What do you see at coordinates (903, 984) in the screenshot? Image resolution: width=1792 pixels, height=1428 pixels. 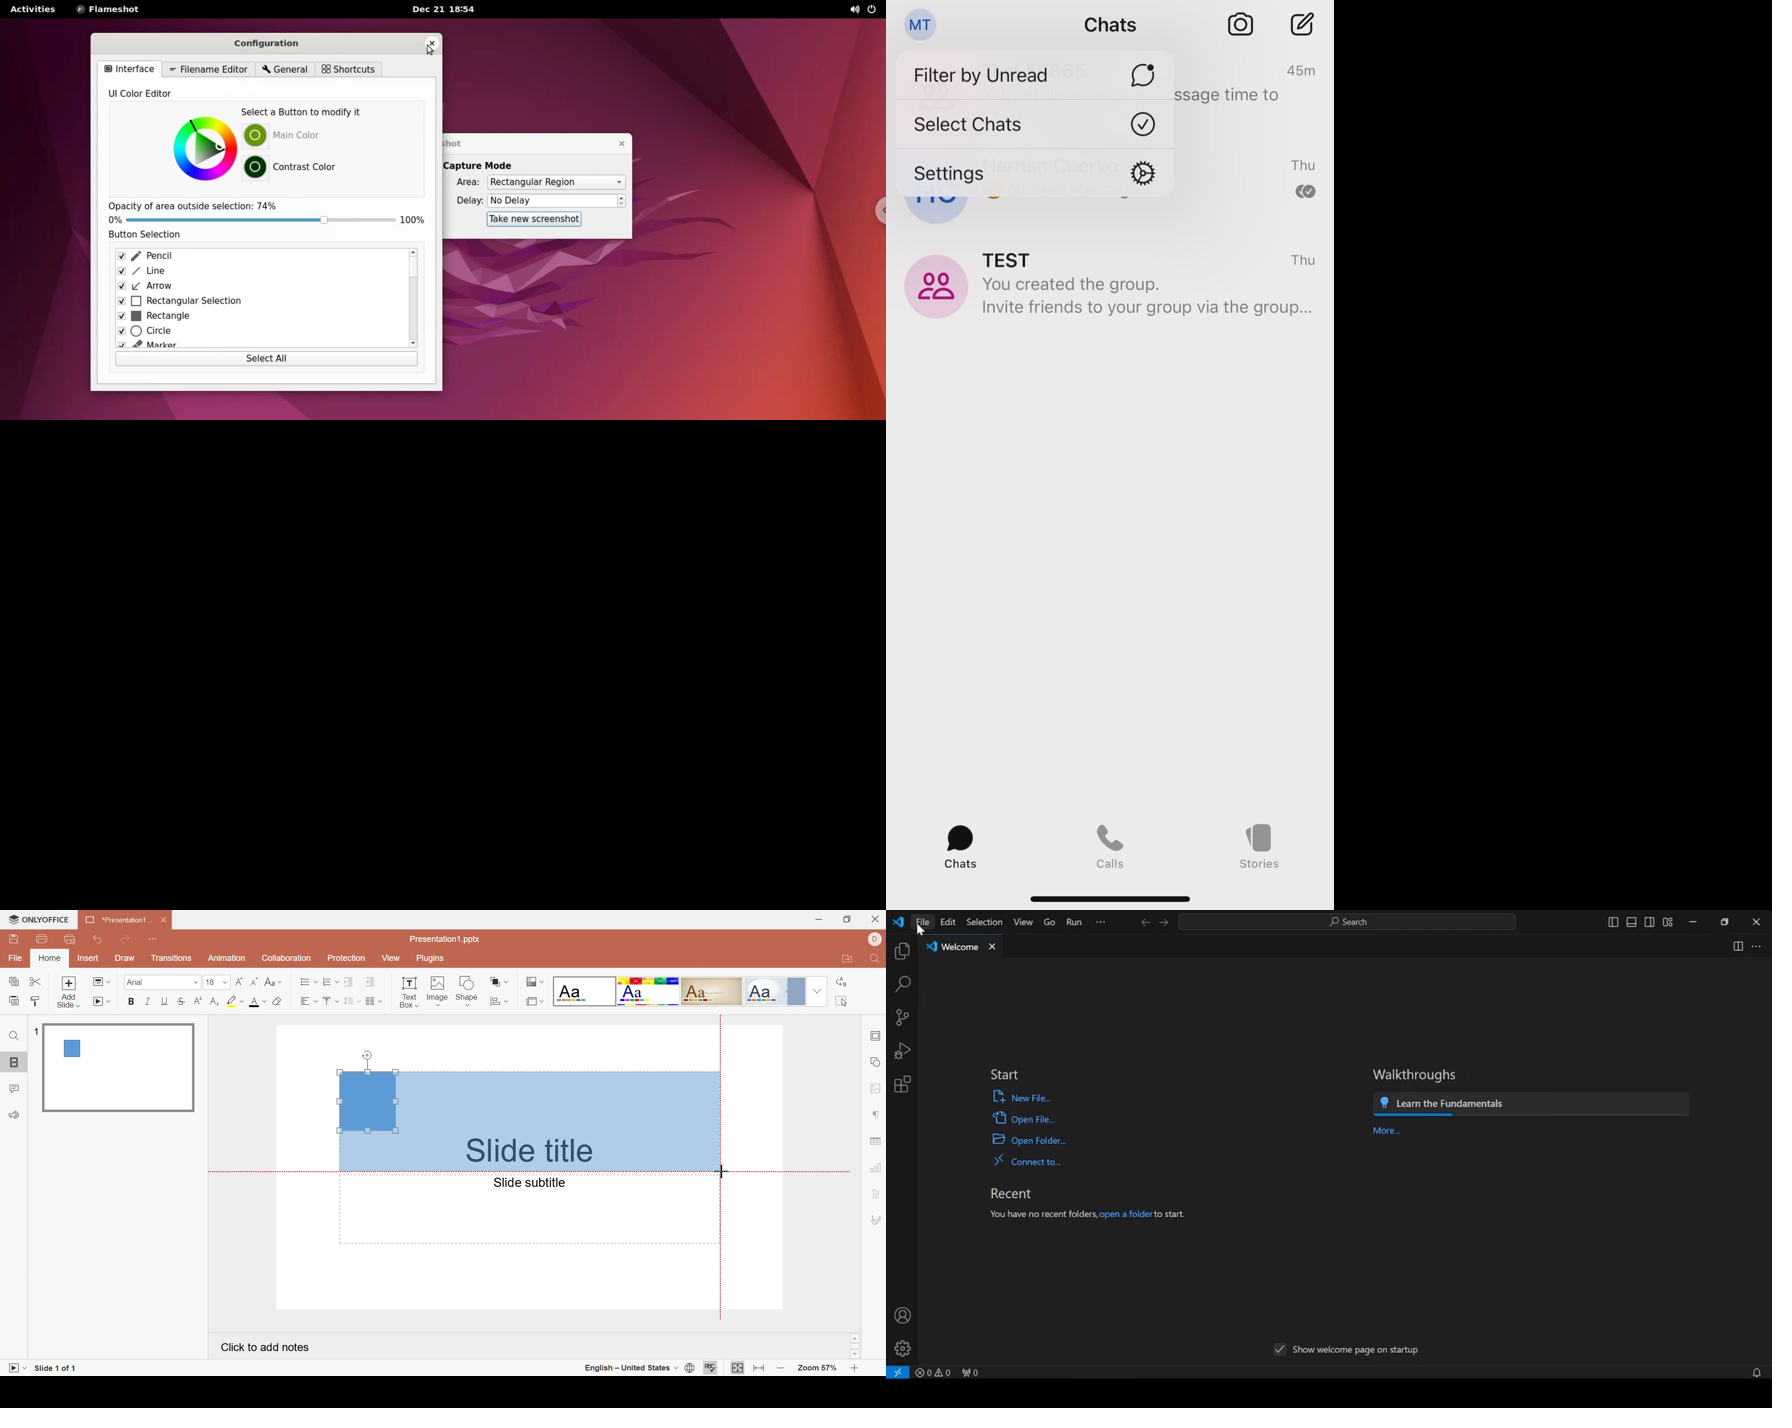 I see `search` at bounding box center [903, 984].